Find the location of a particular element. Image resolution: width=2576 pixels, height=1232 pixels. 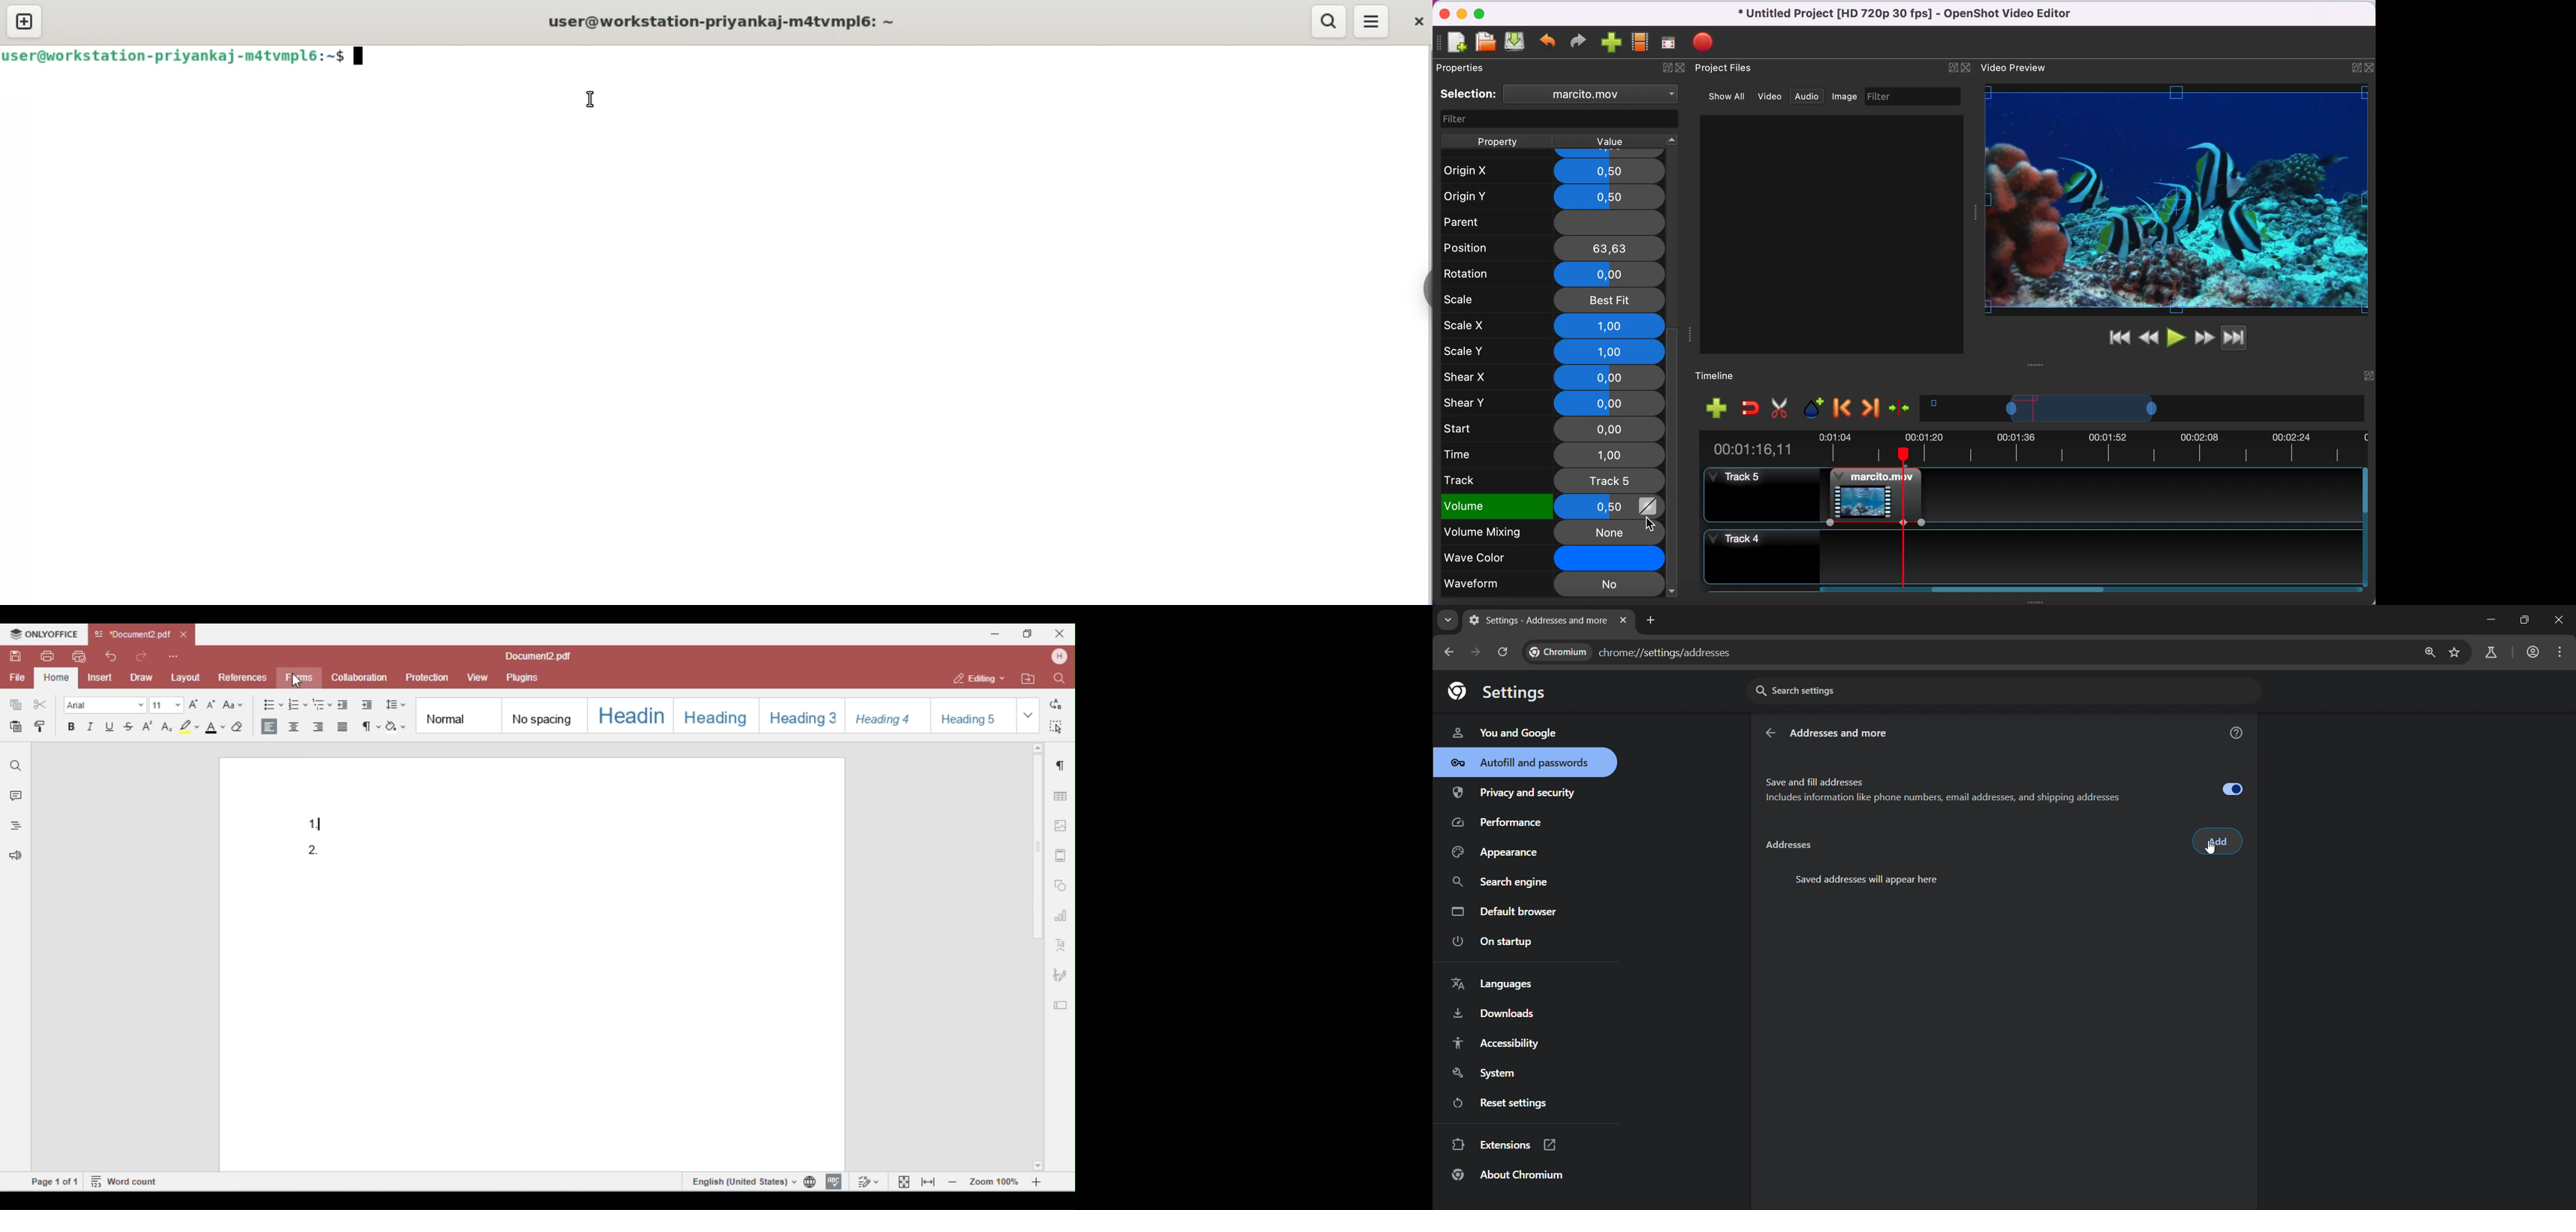

close tab is located at coordinates (1623, 621).